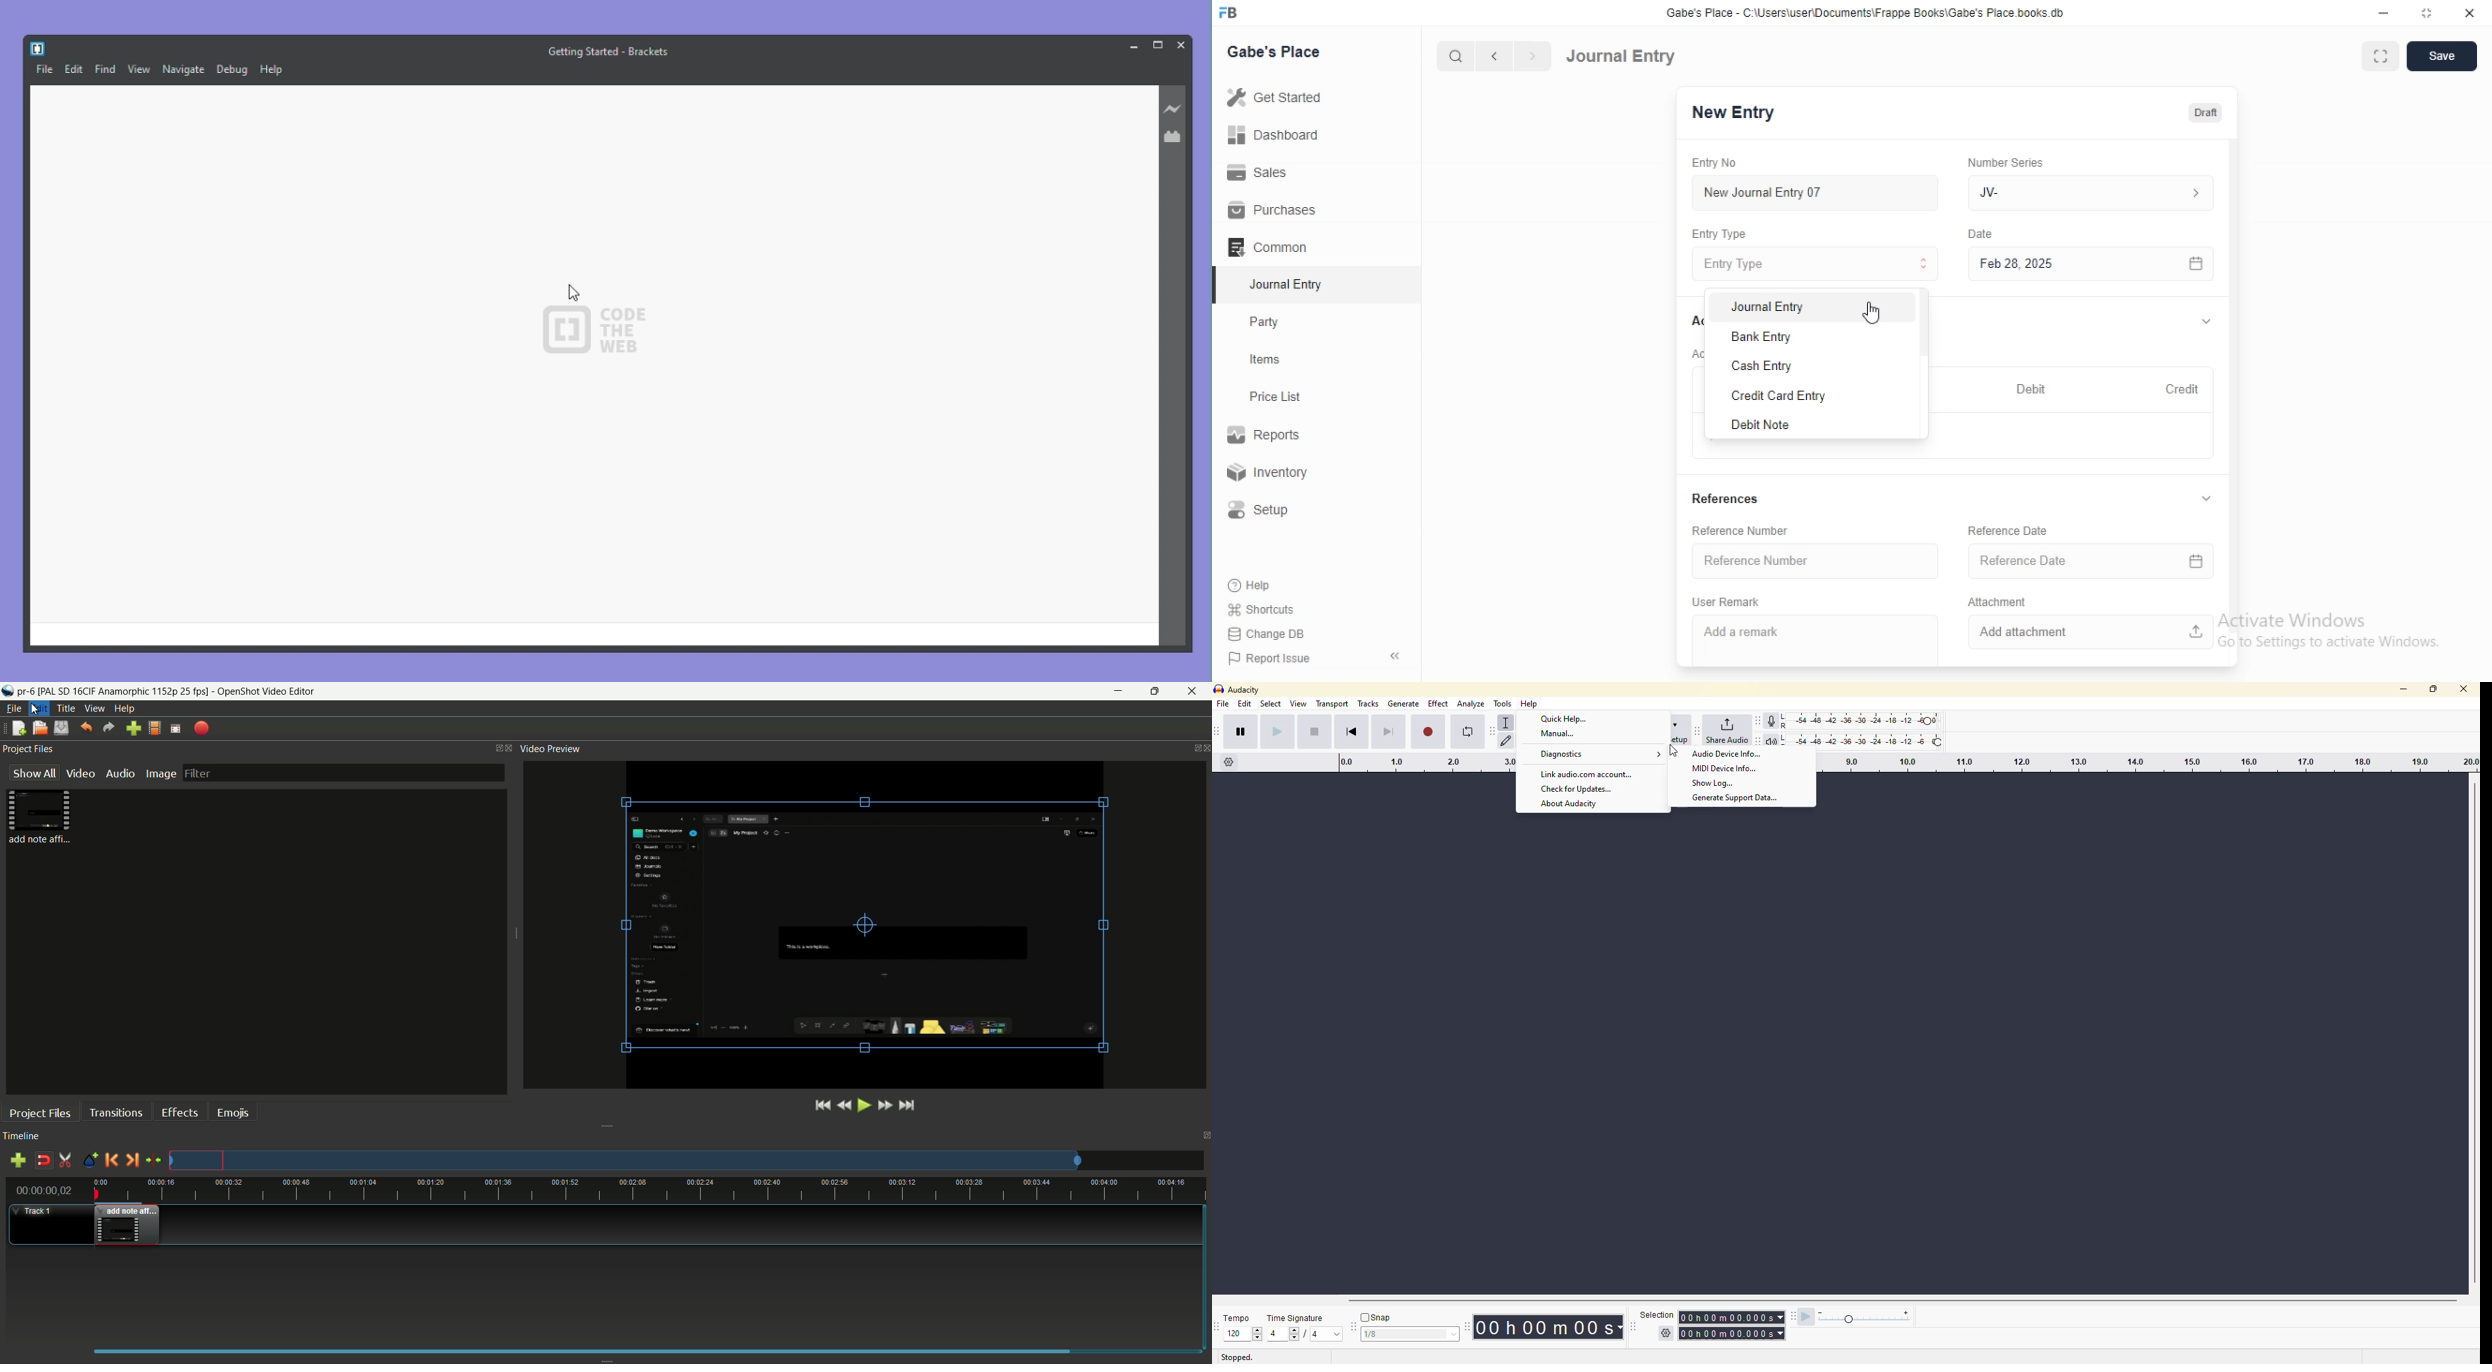  I want to click on tracks, so click(1369, 705).